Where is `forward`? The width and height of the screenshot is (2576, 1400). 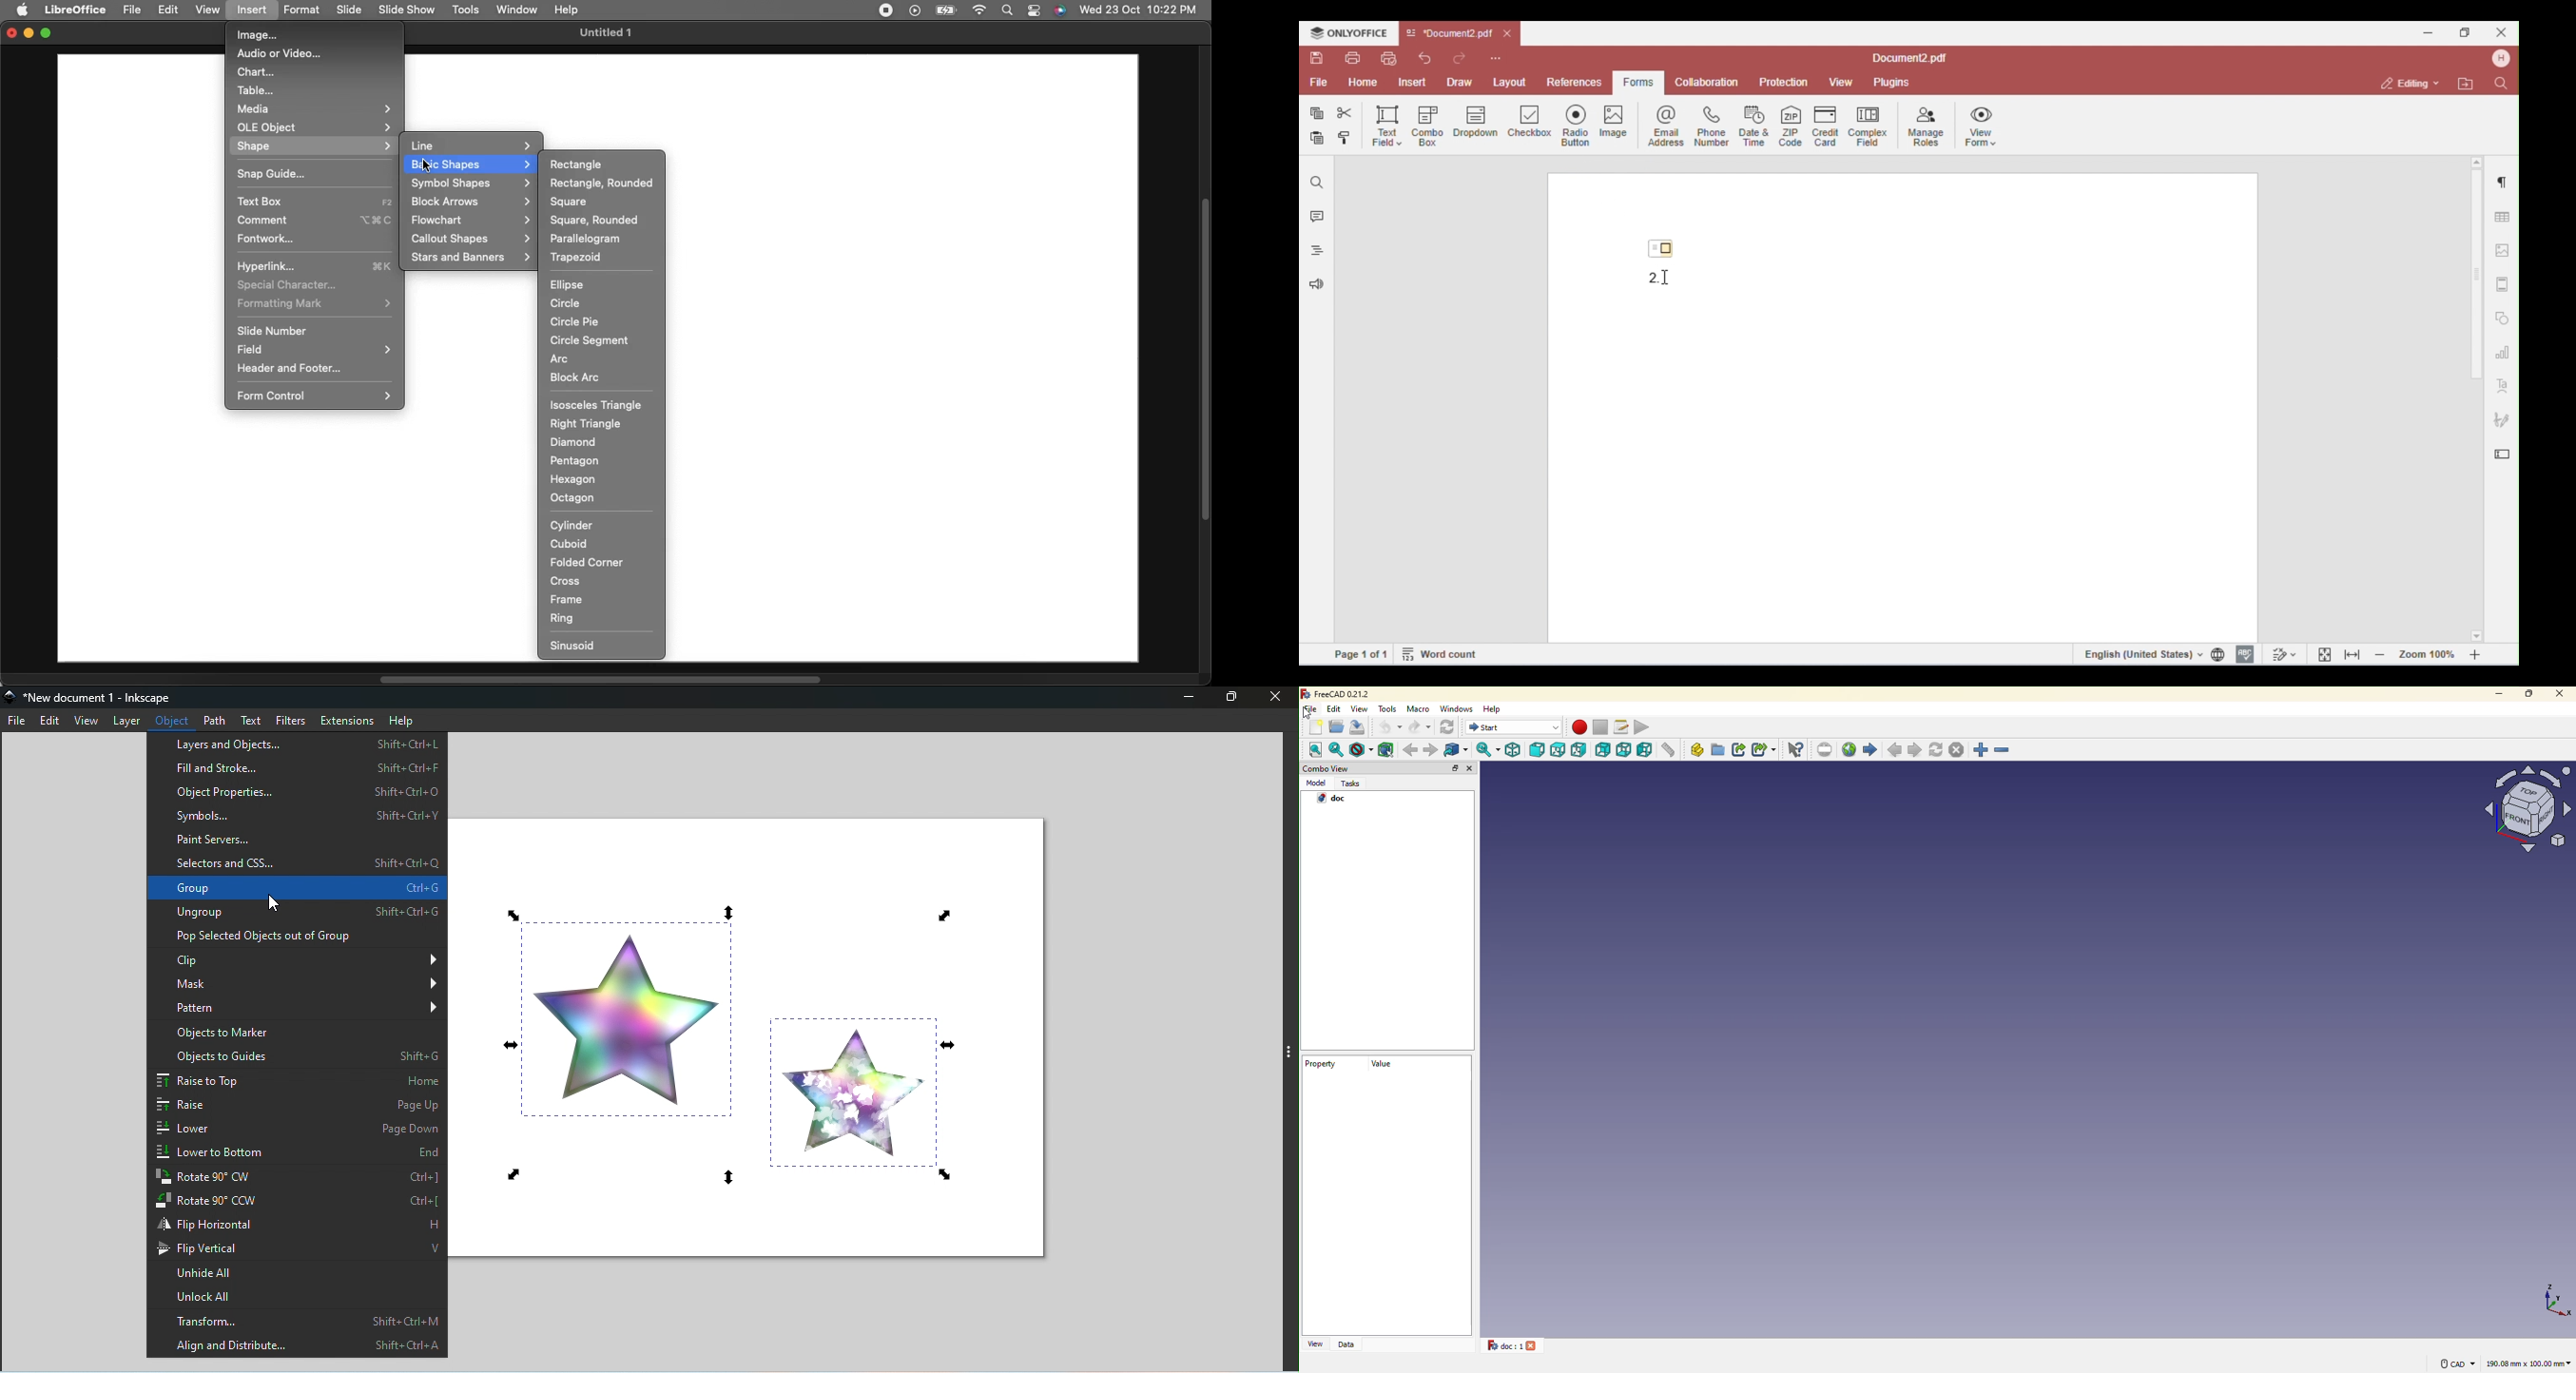 forward is located at coordinates (1431, 750).